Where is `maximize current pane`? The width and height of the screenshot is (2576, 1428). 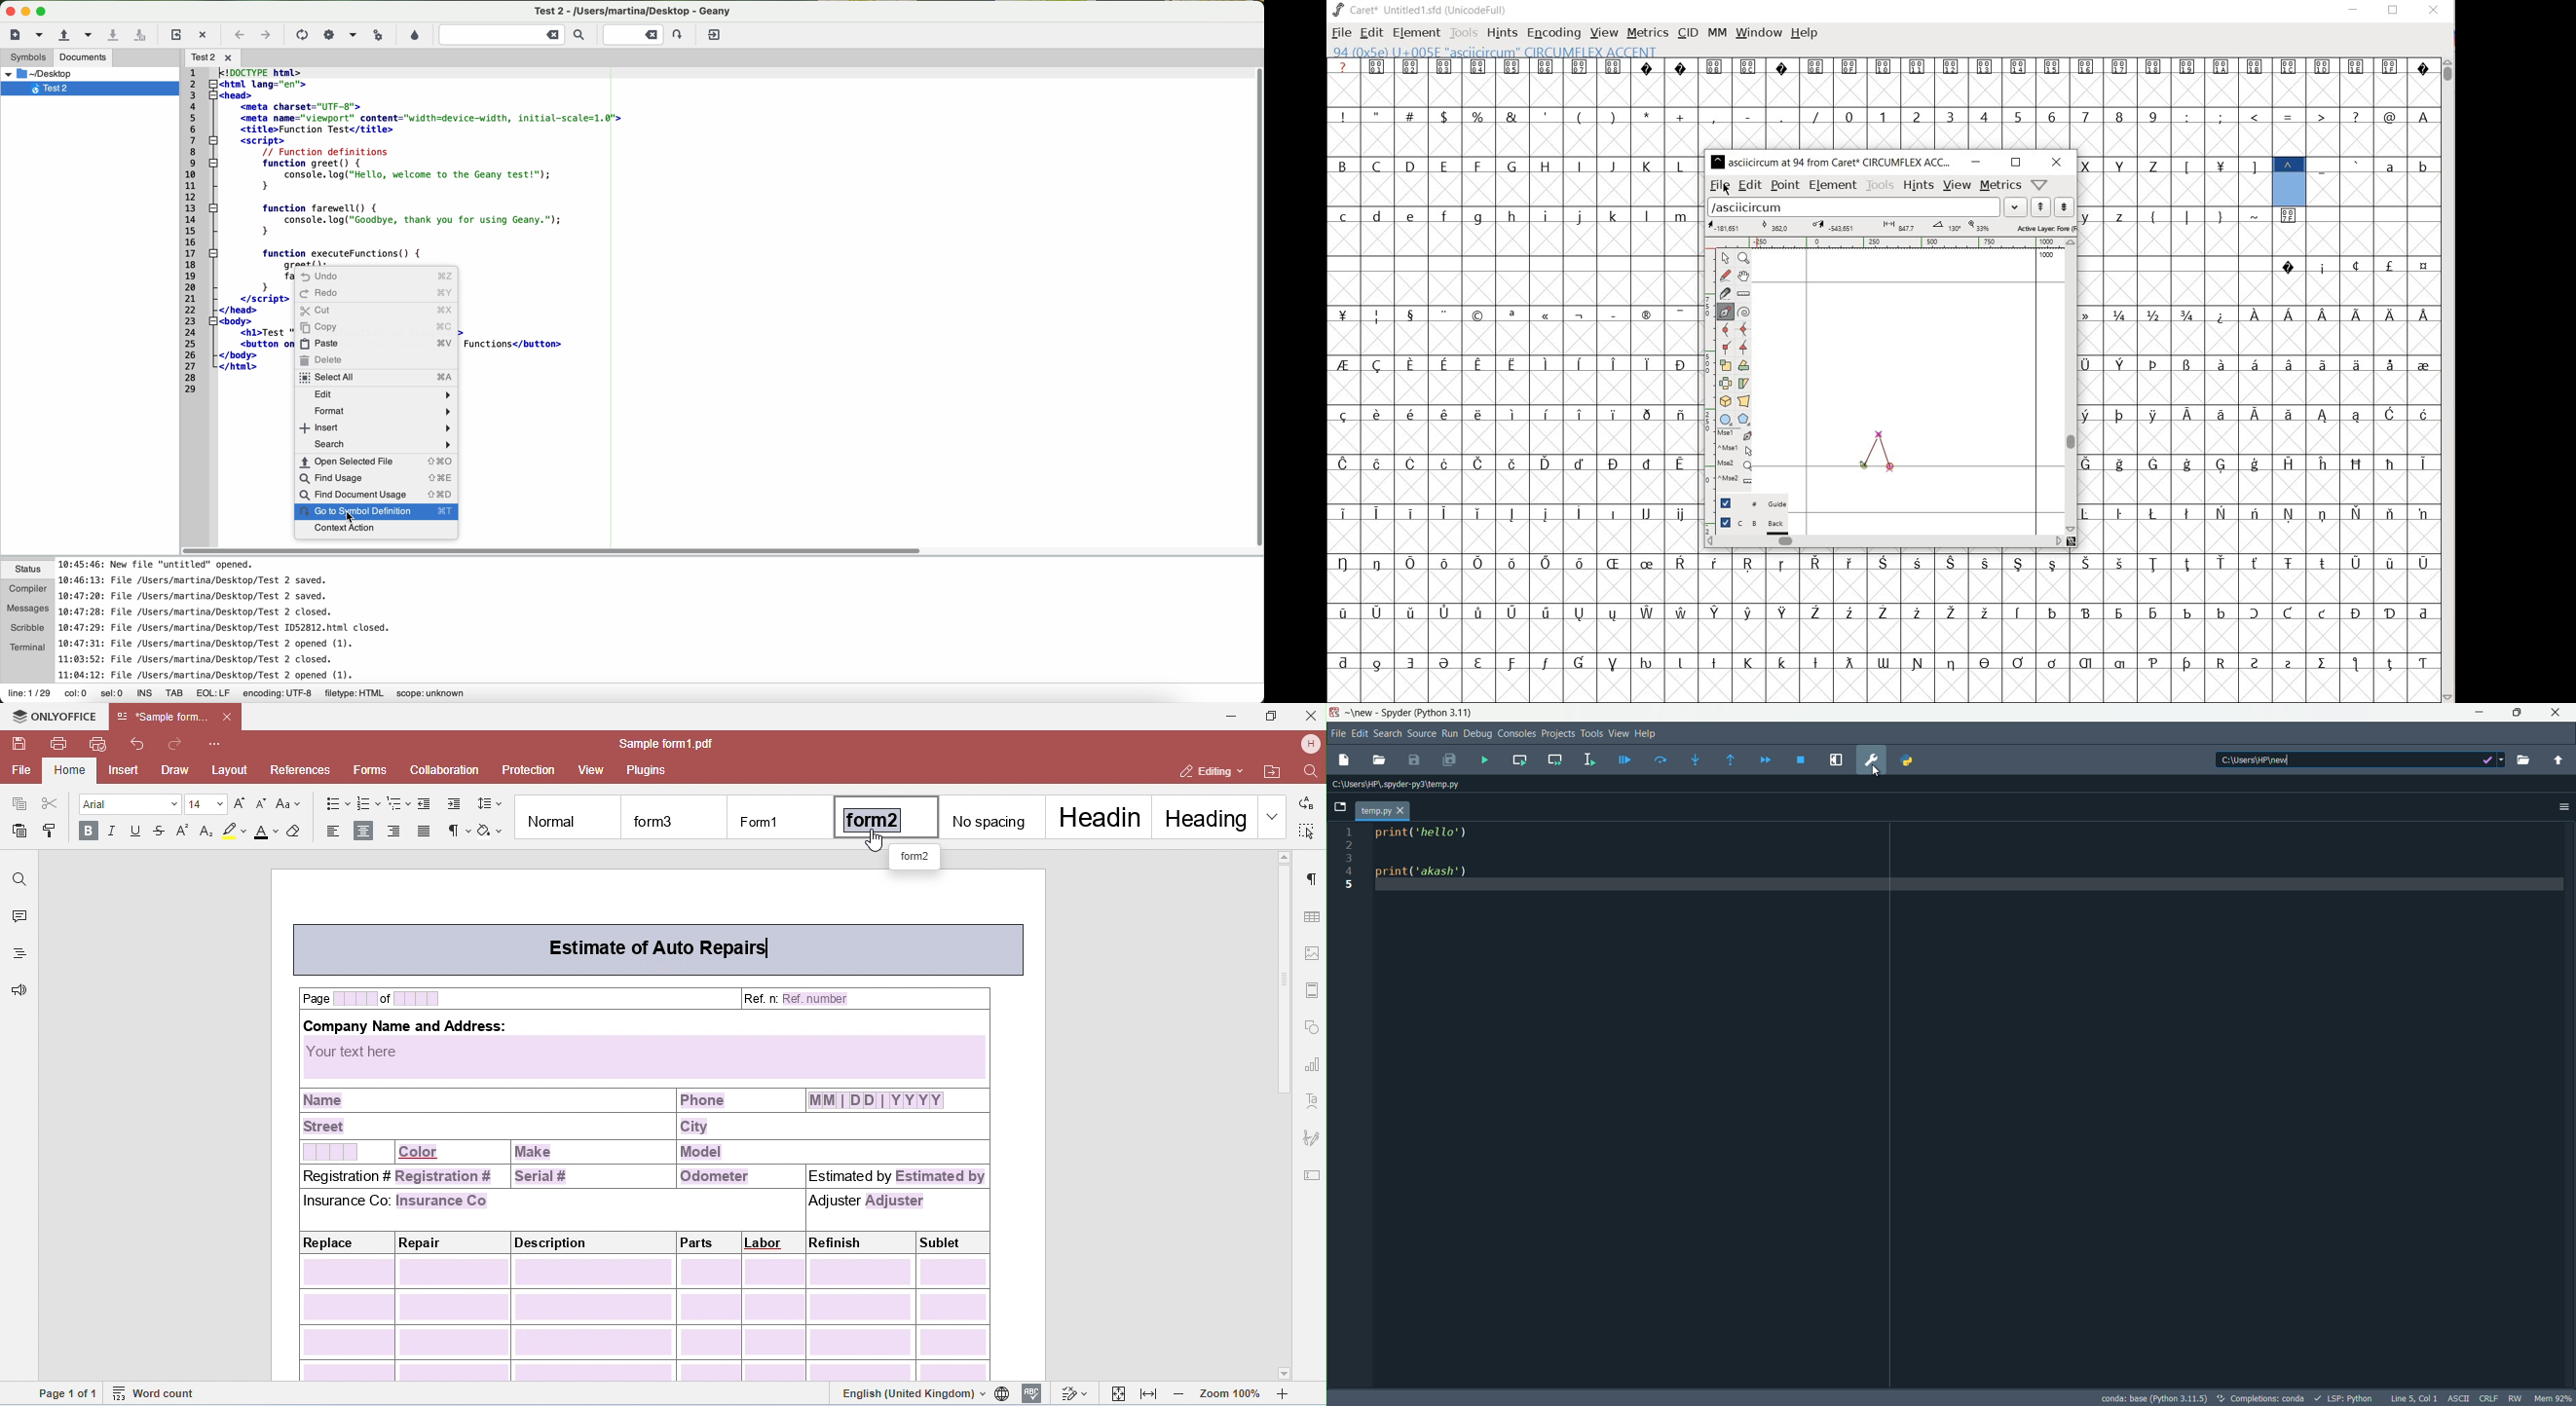
maximize current pane is located at coordinates (1836, 760).